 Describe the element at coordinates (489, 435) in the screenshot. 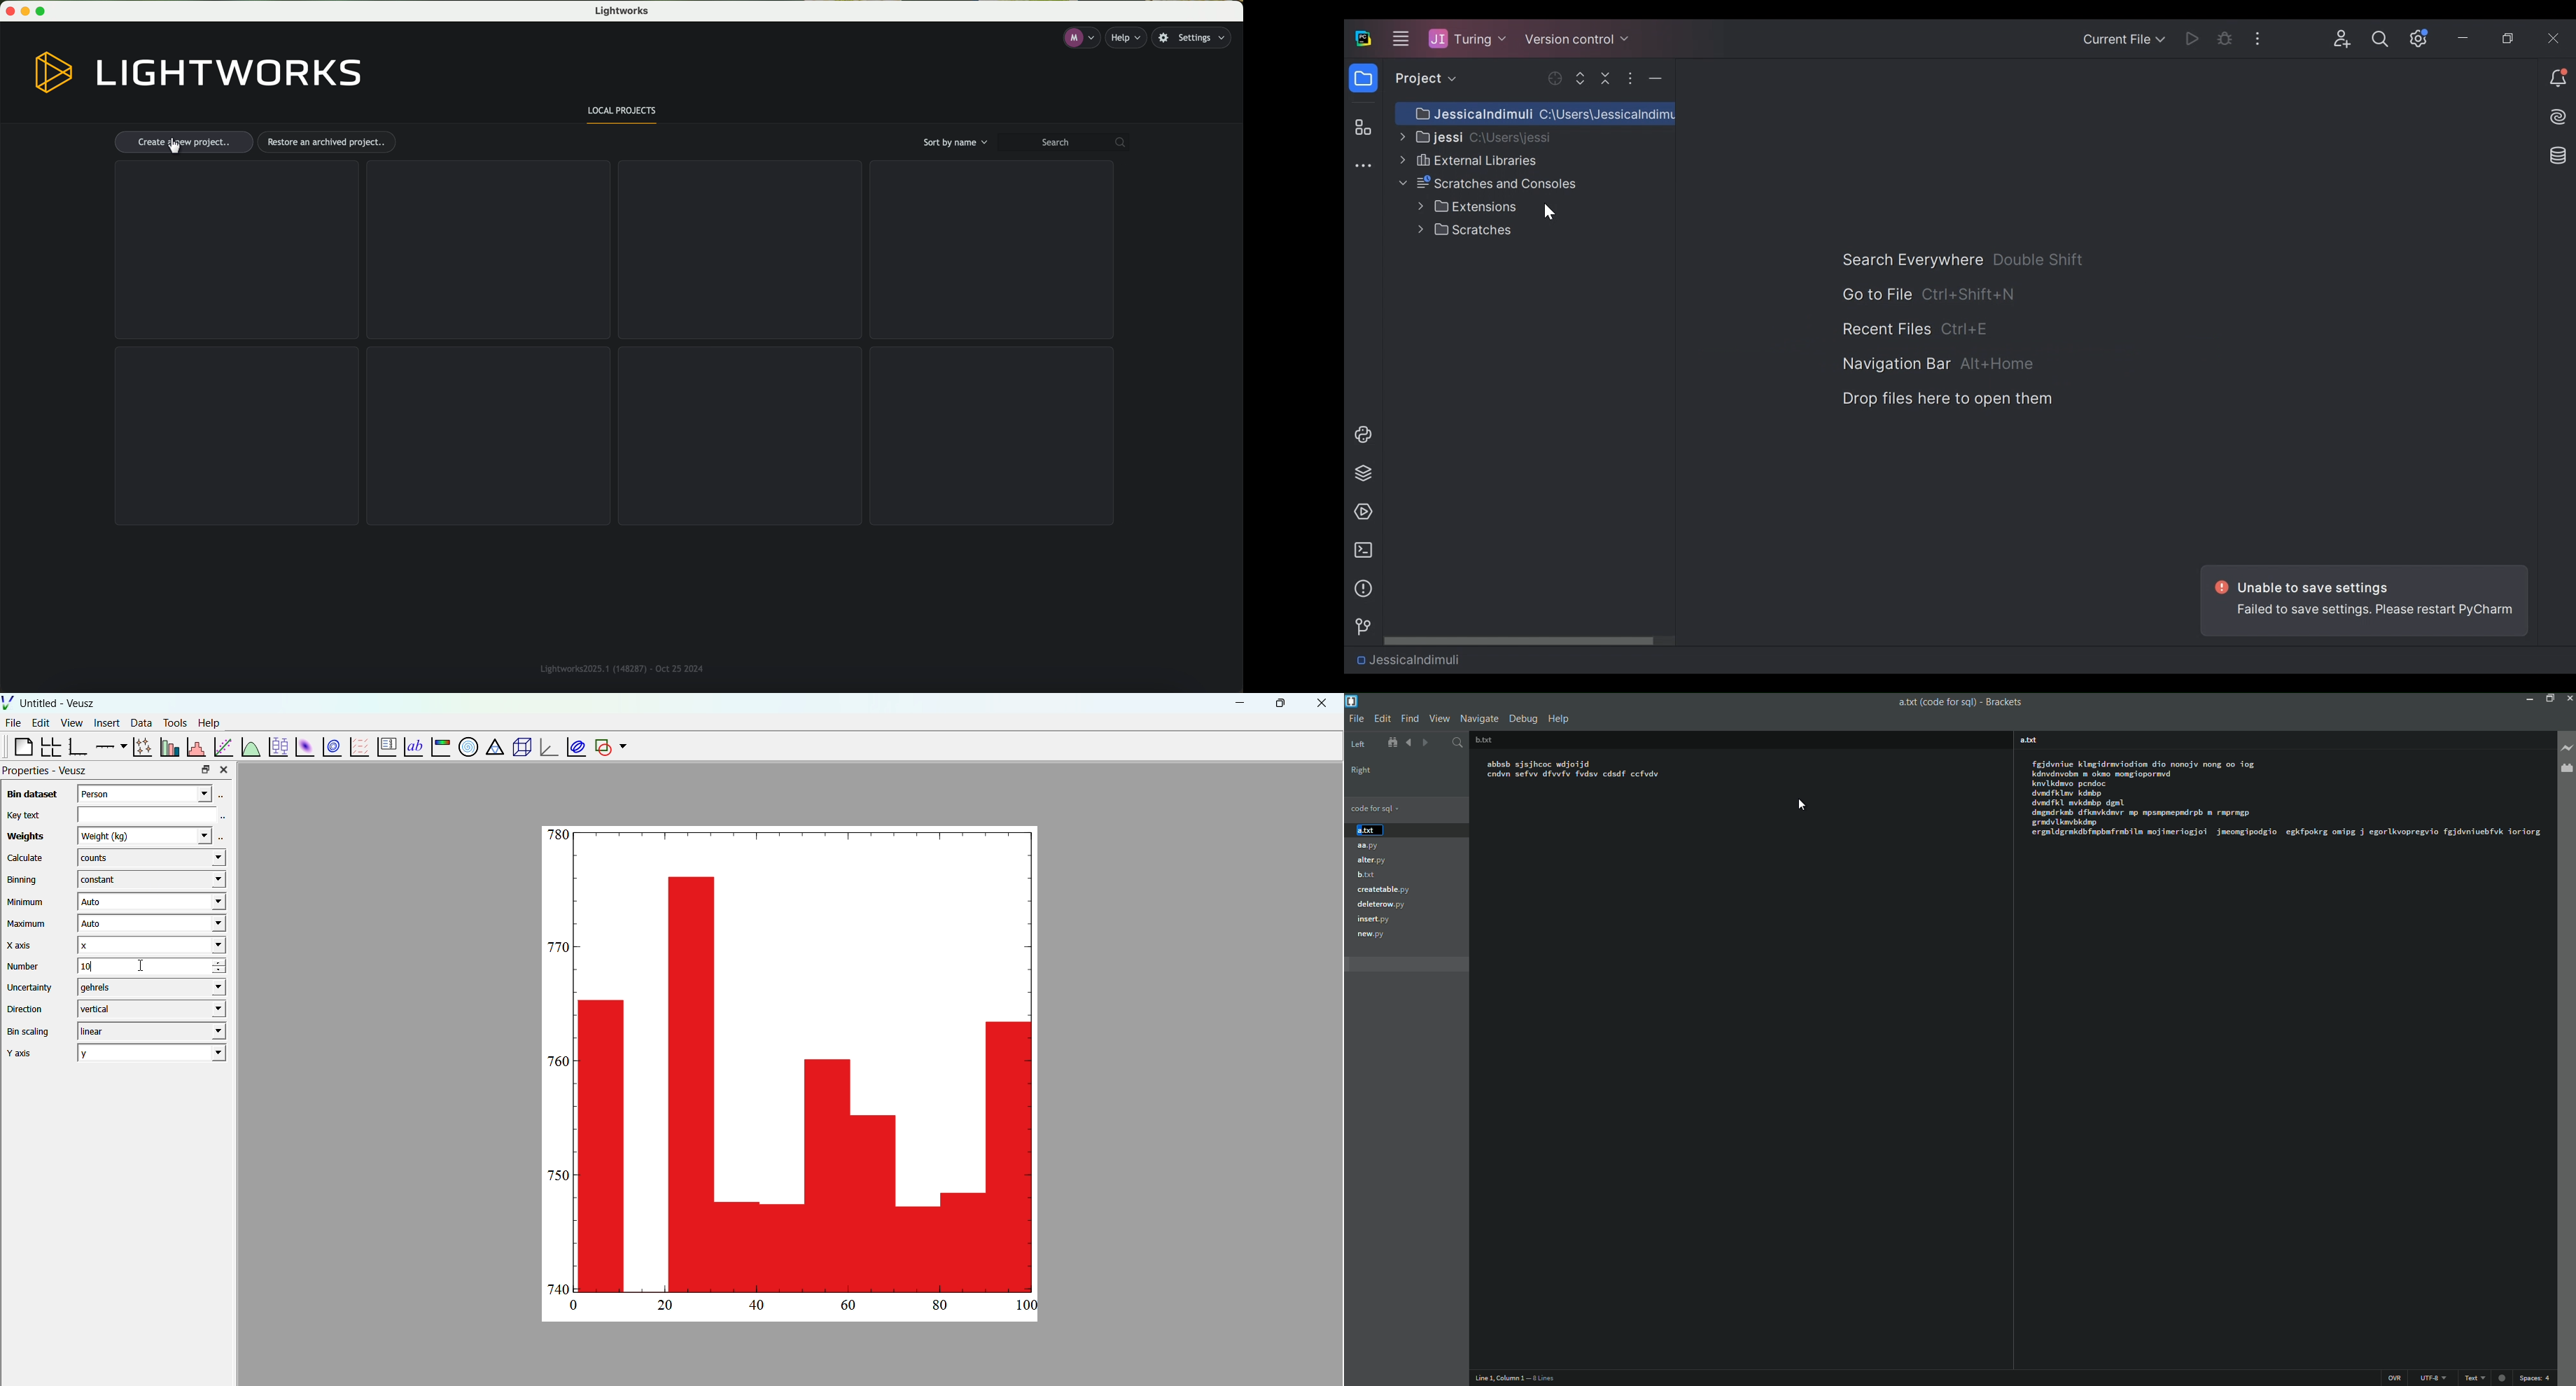

I see `grid` at that location.